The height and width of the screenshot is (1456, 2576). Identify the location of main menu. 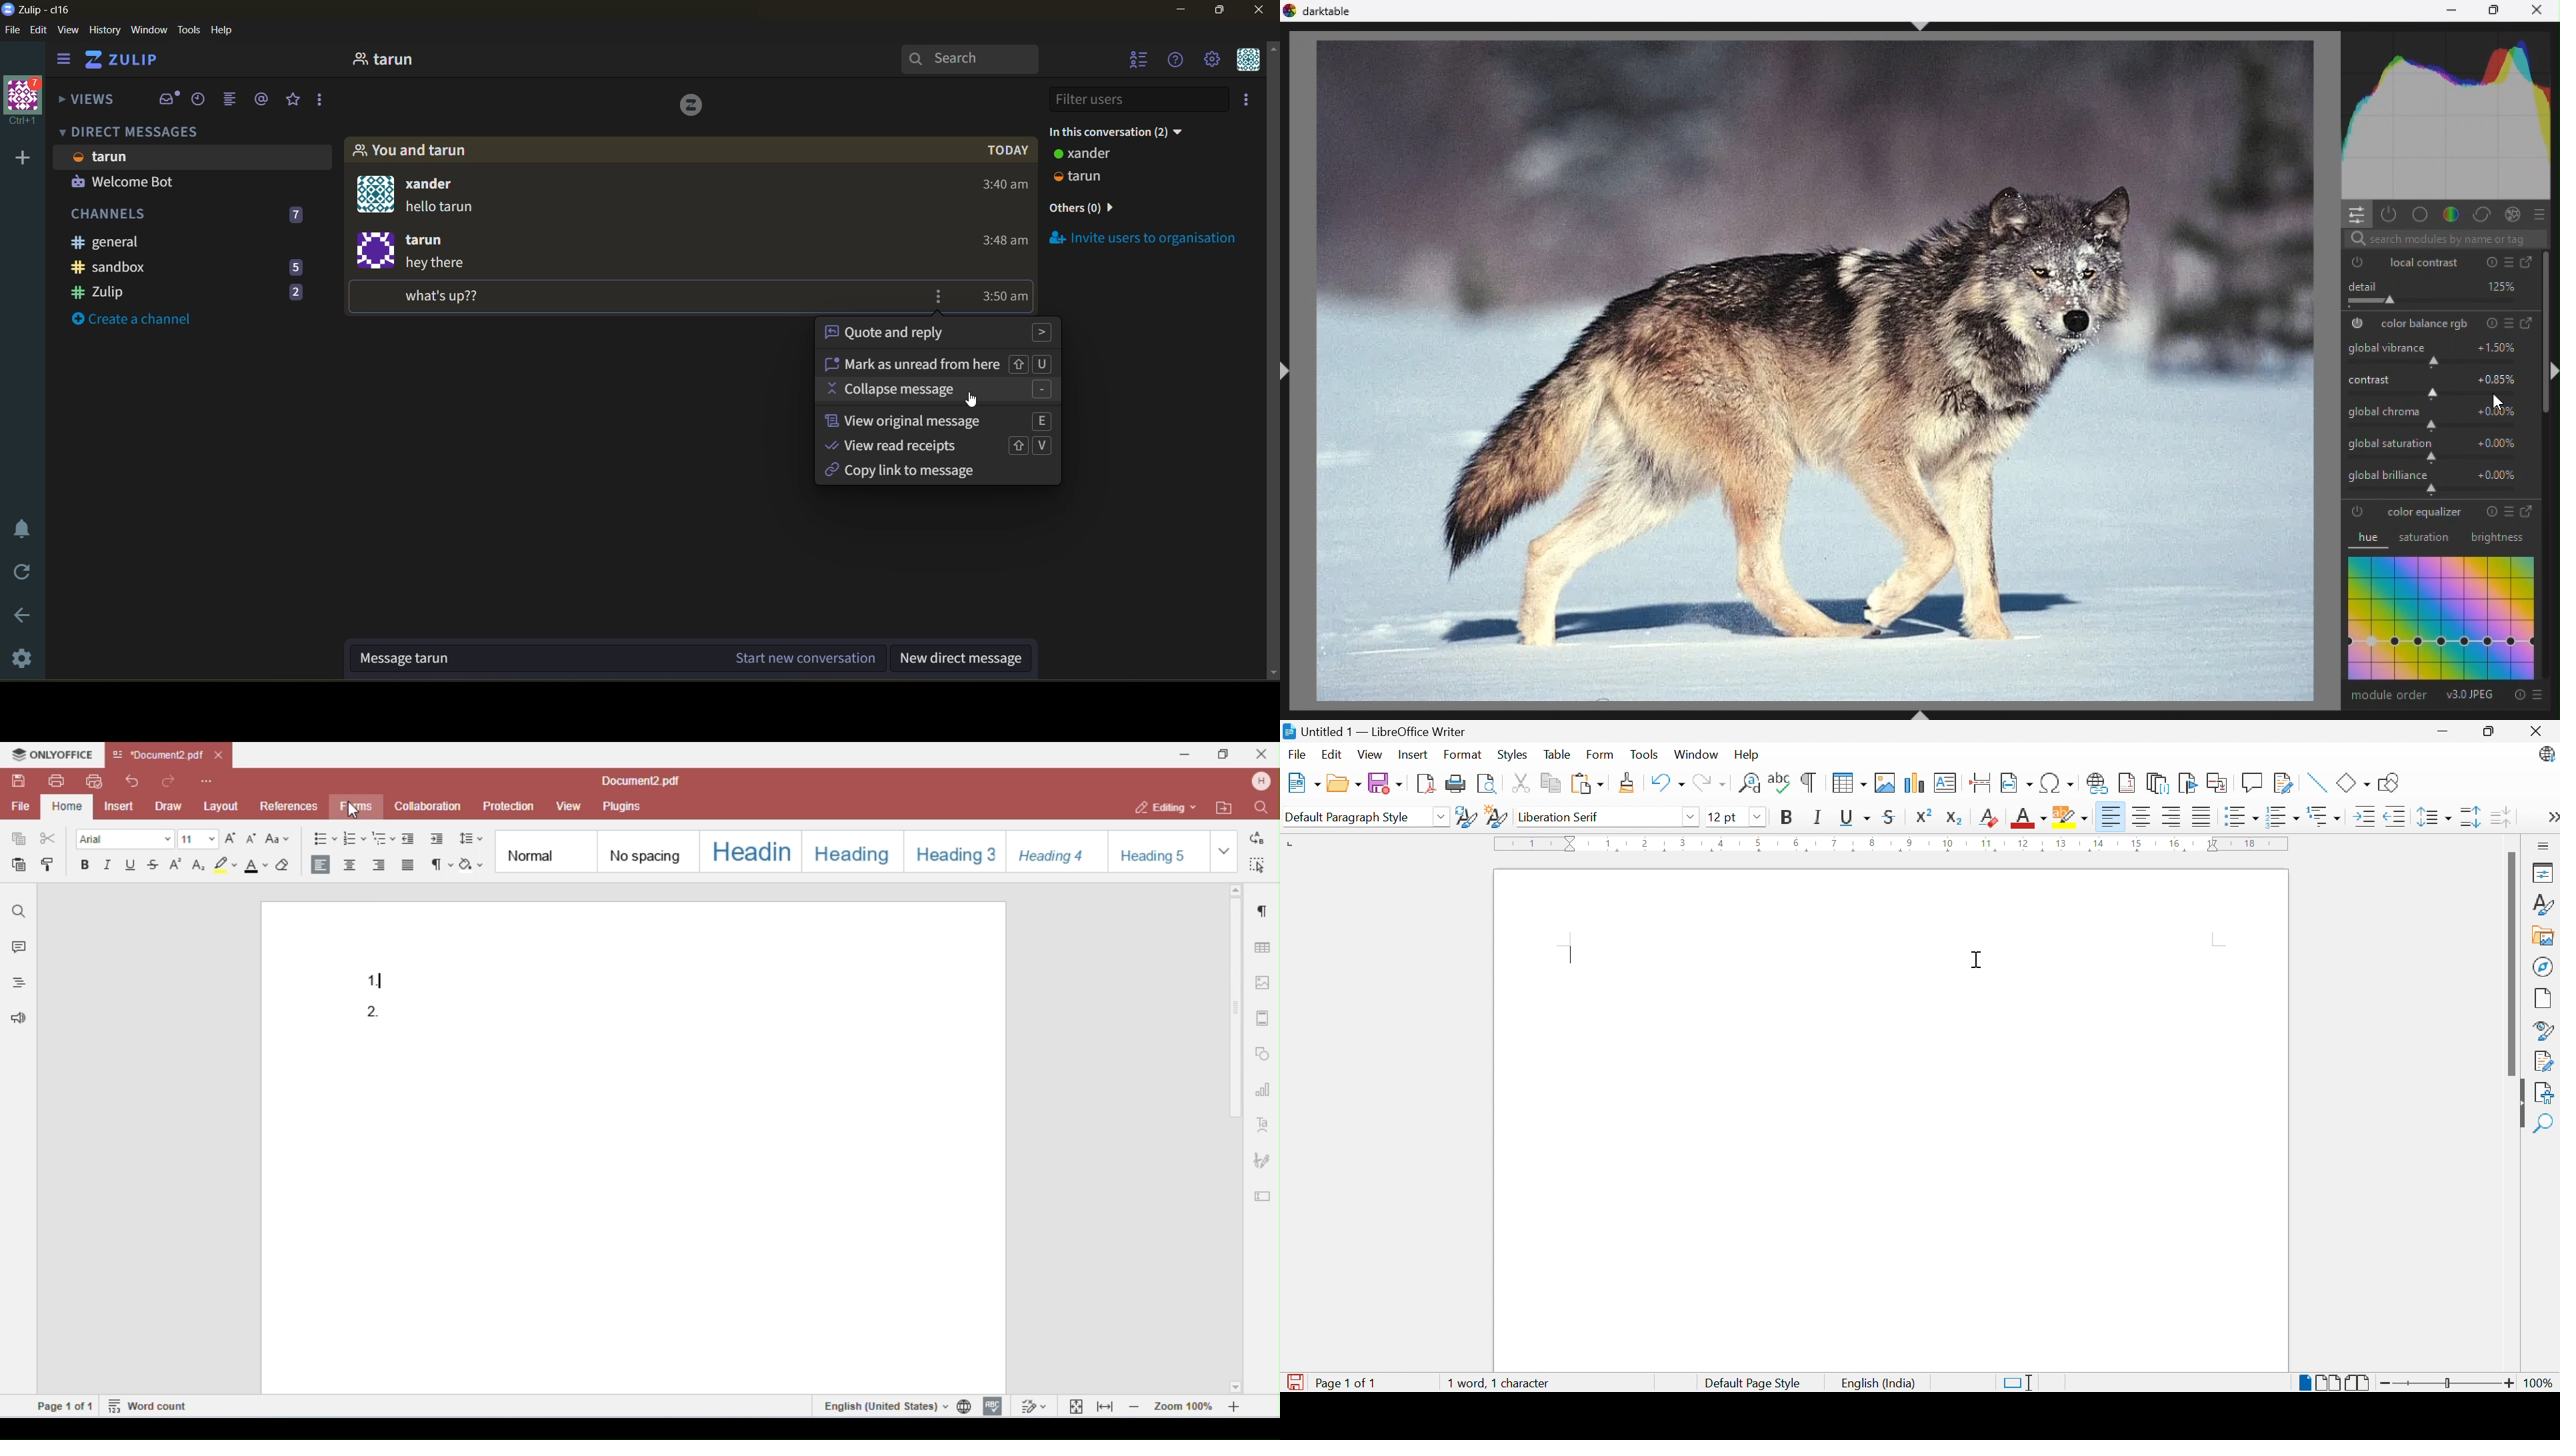
(1211, 61).